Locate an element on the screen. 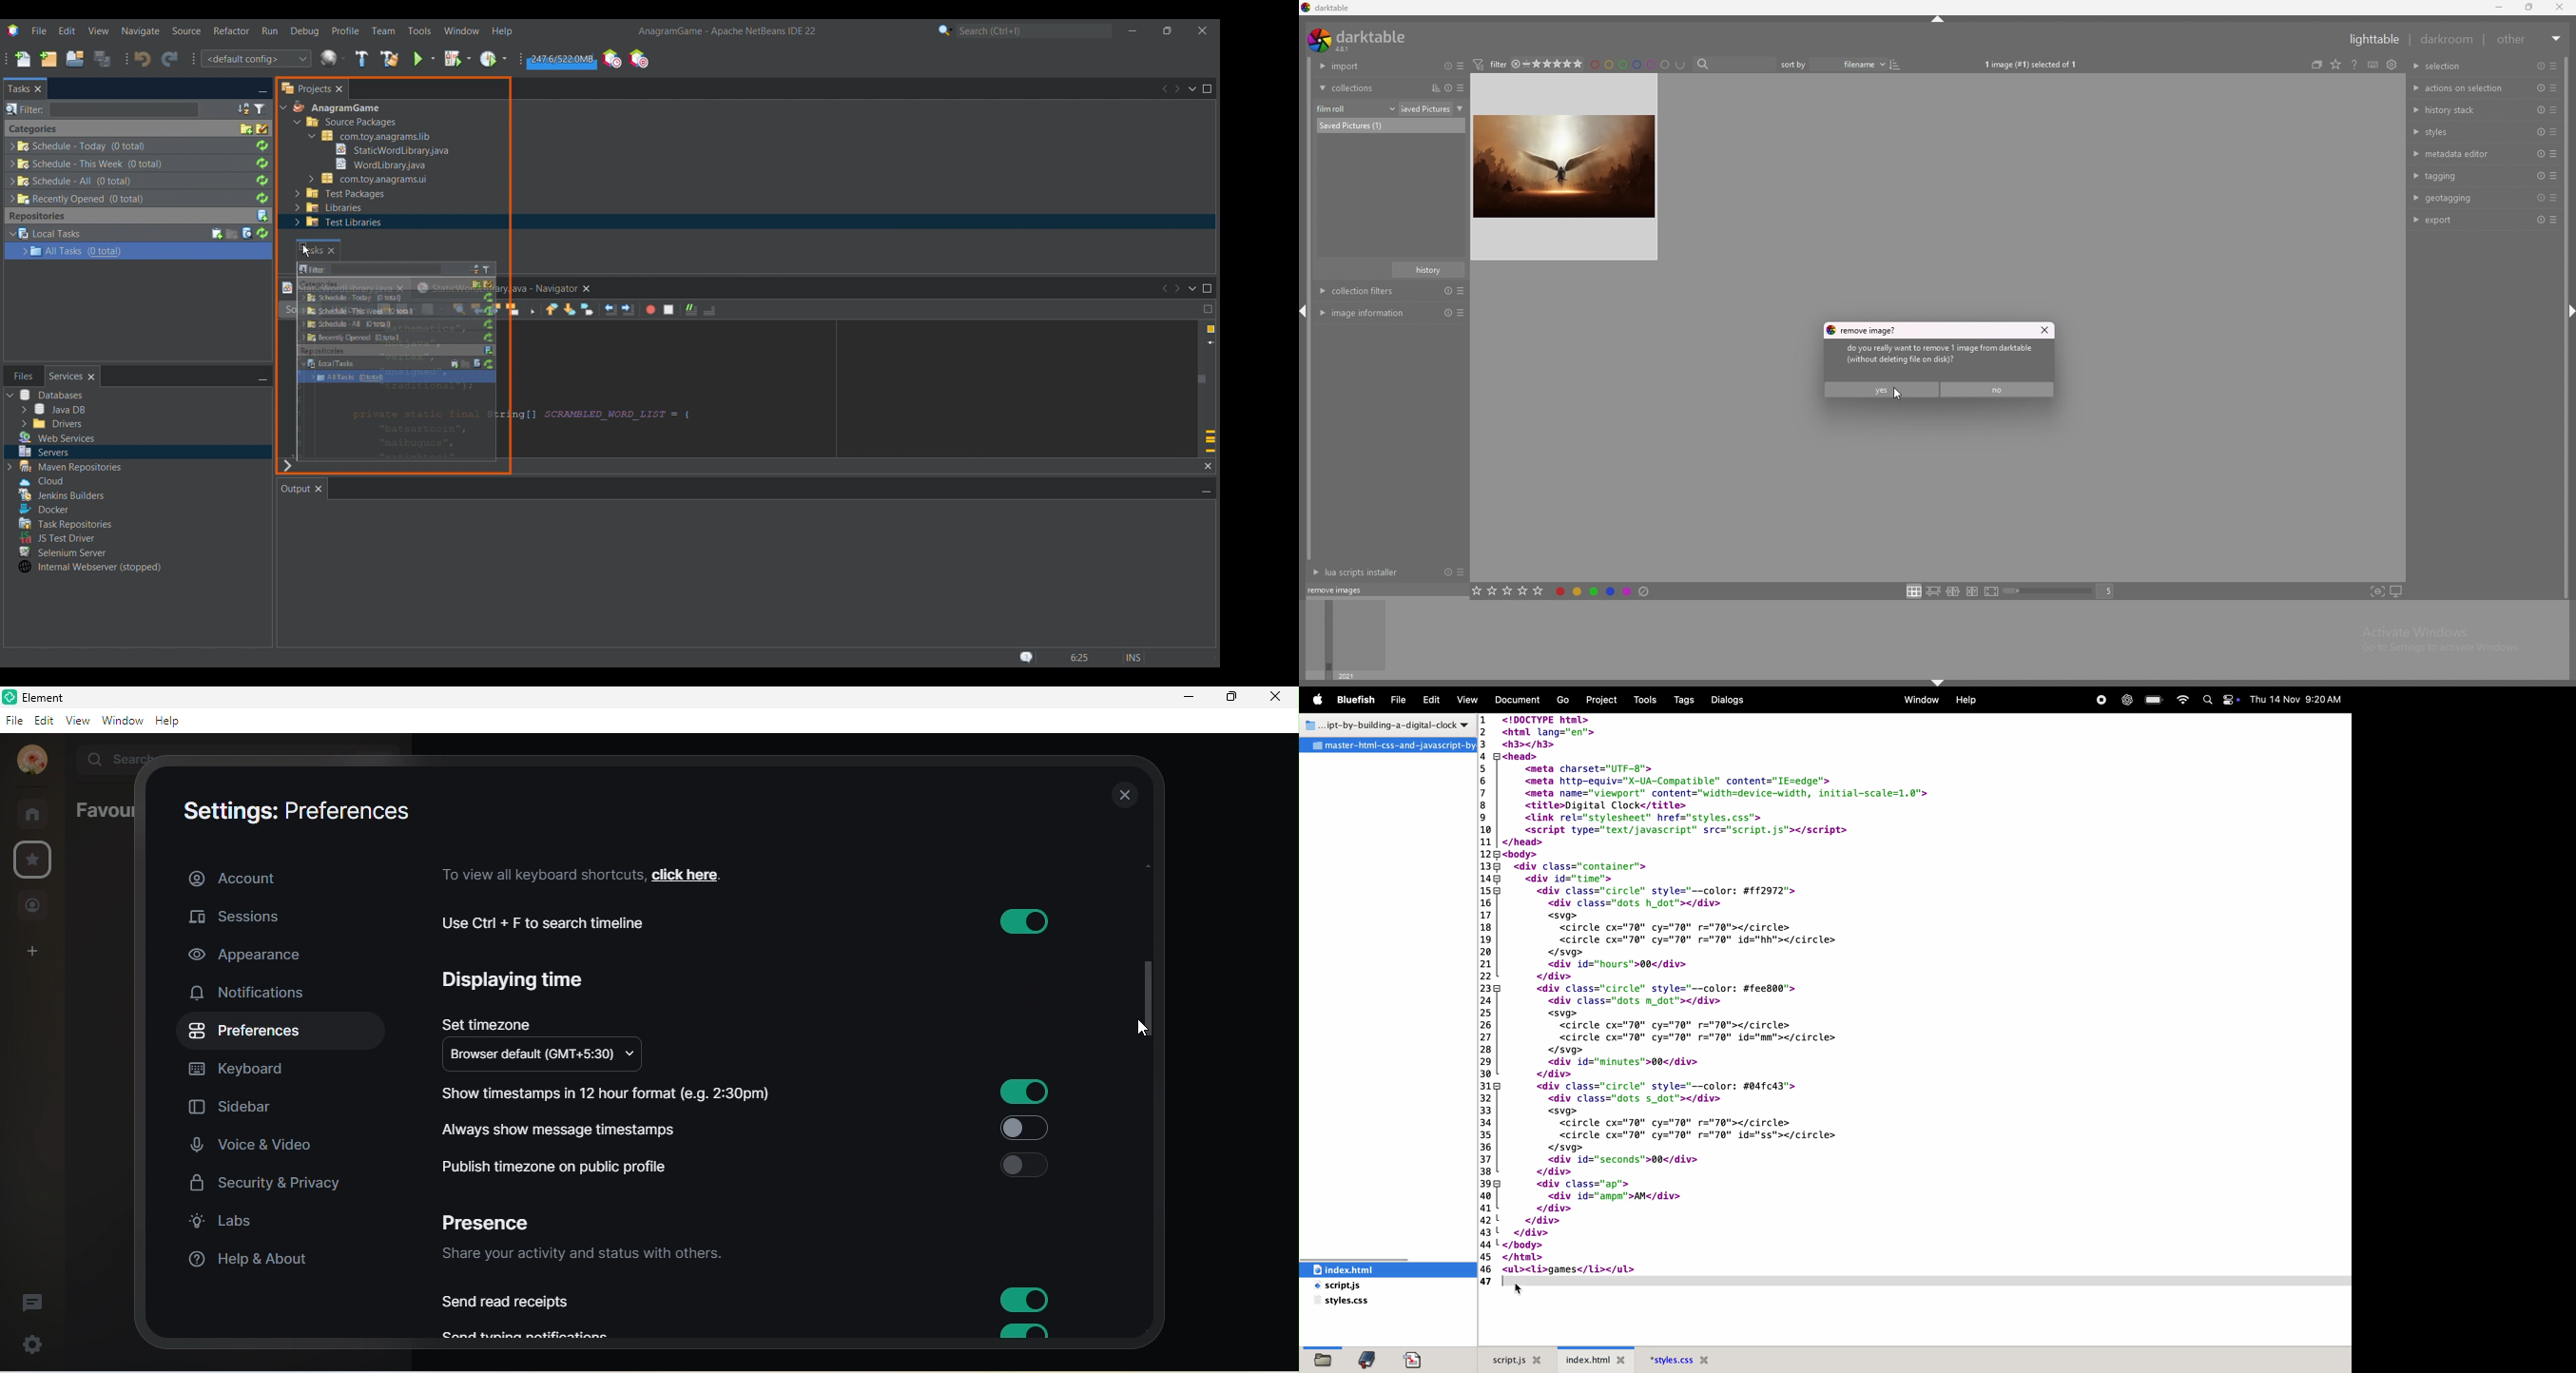  Shift line left is located at coordinates (611, 310).